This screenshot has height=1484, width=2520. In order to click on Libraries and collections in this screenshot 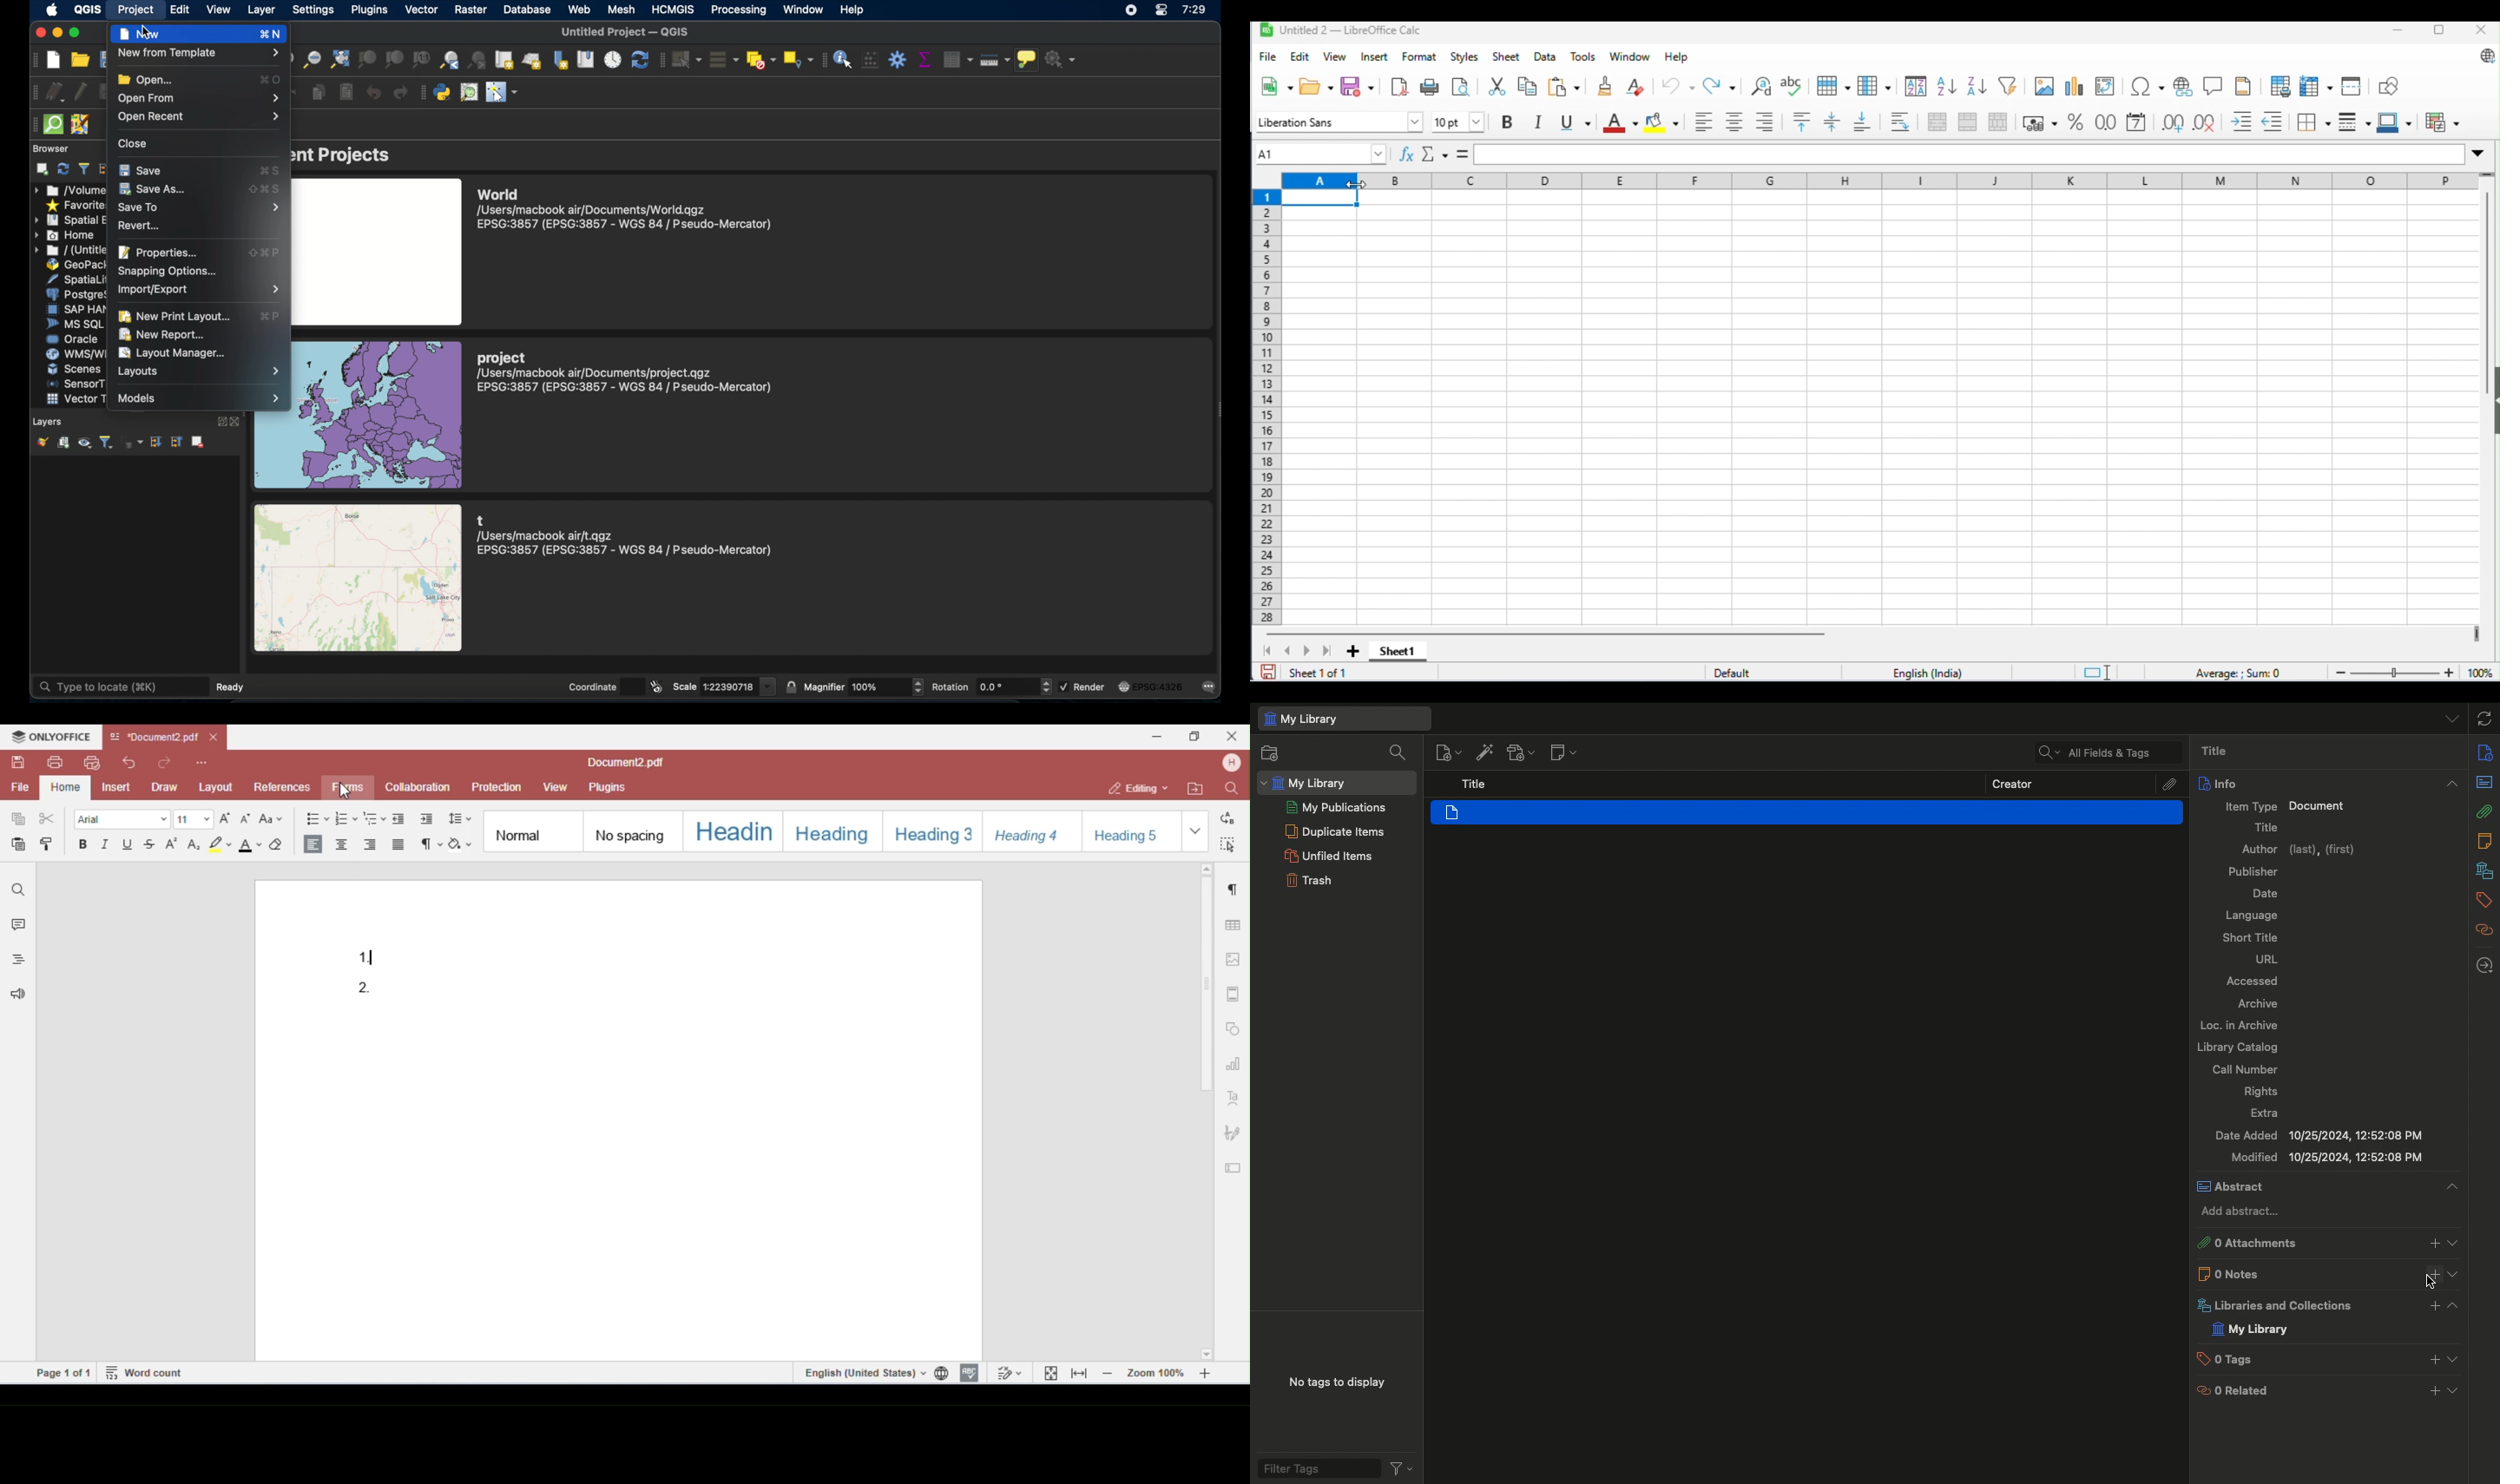, I will do `click(2272, 1305)`.